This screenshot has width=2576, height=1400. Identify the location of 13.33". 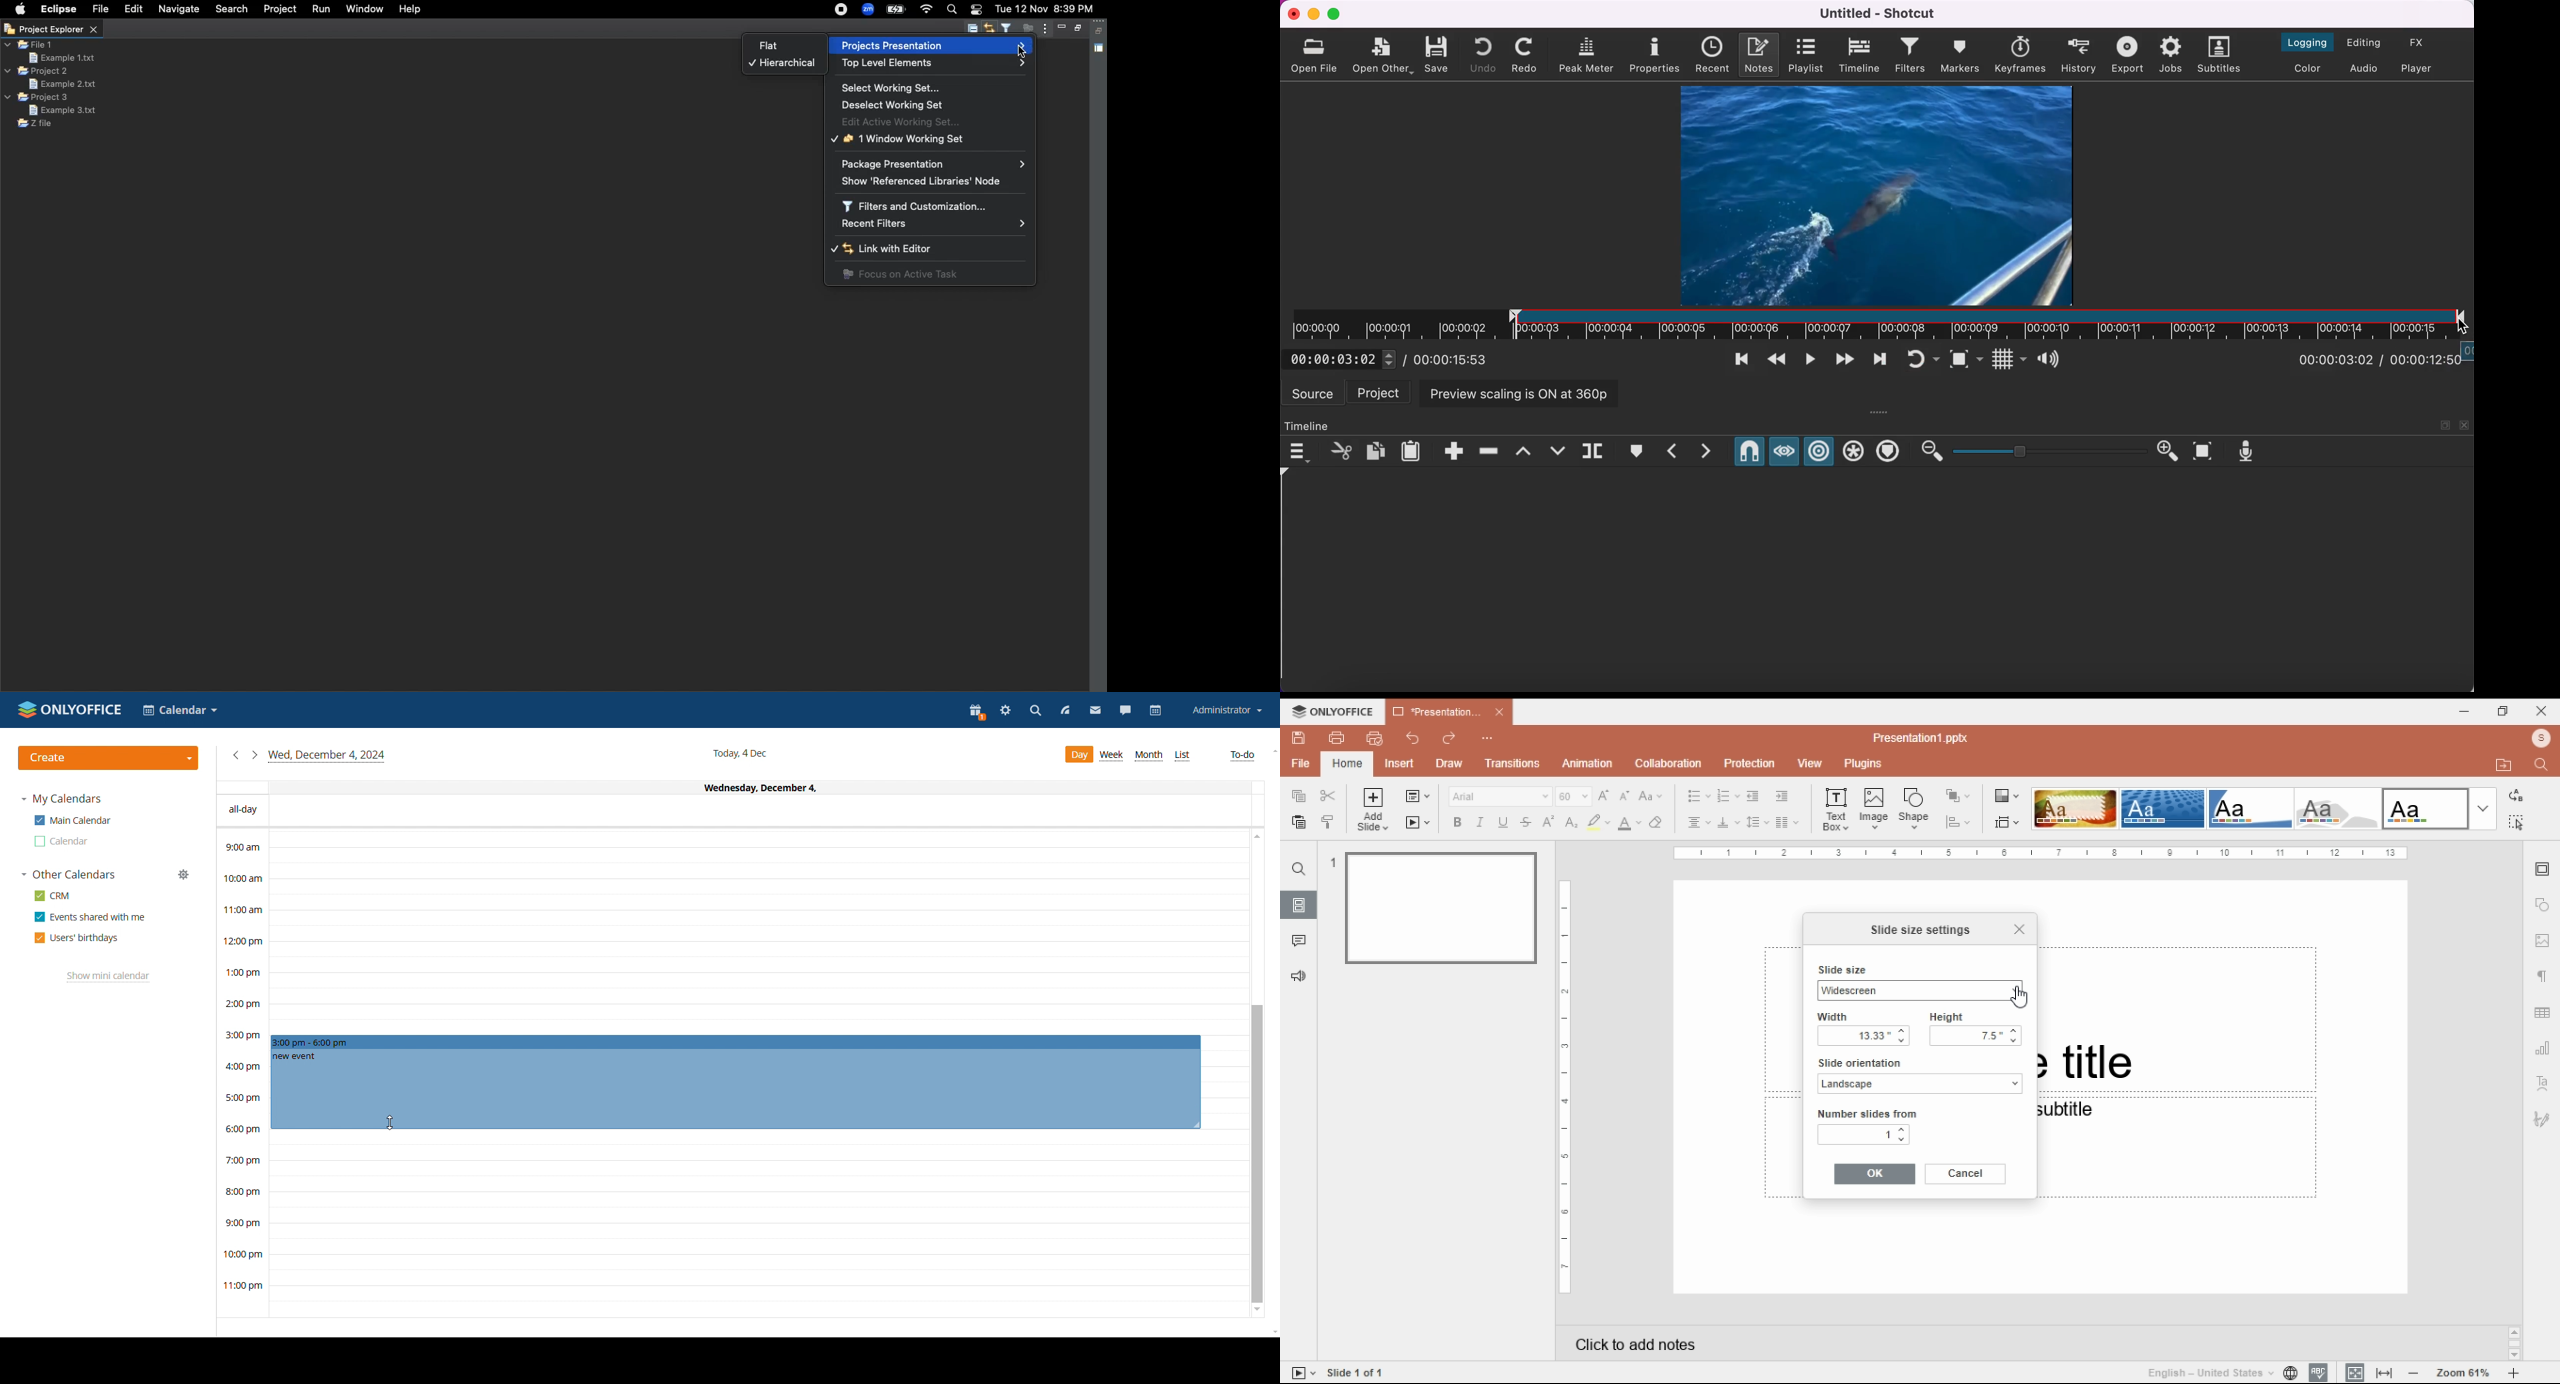
(1862, 1036).